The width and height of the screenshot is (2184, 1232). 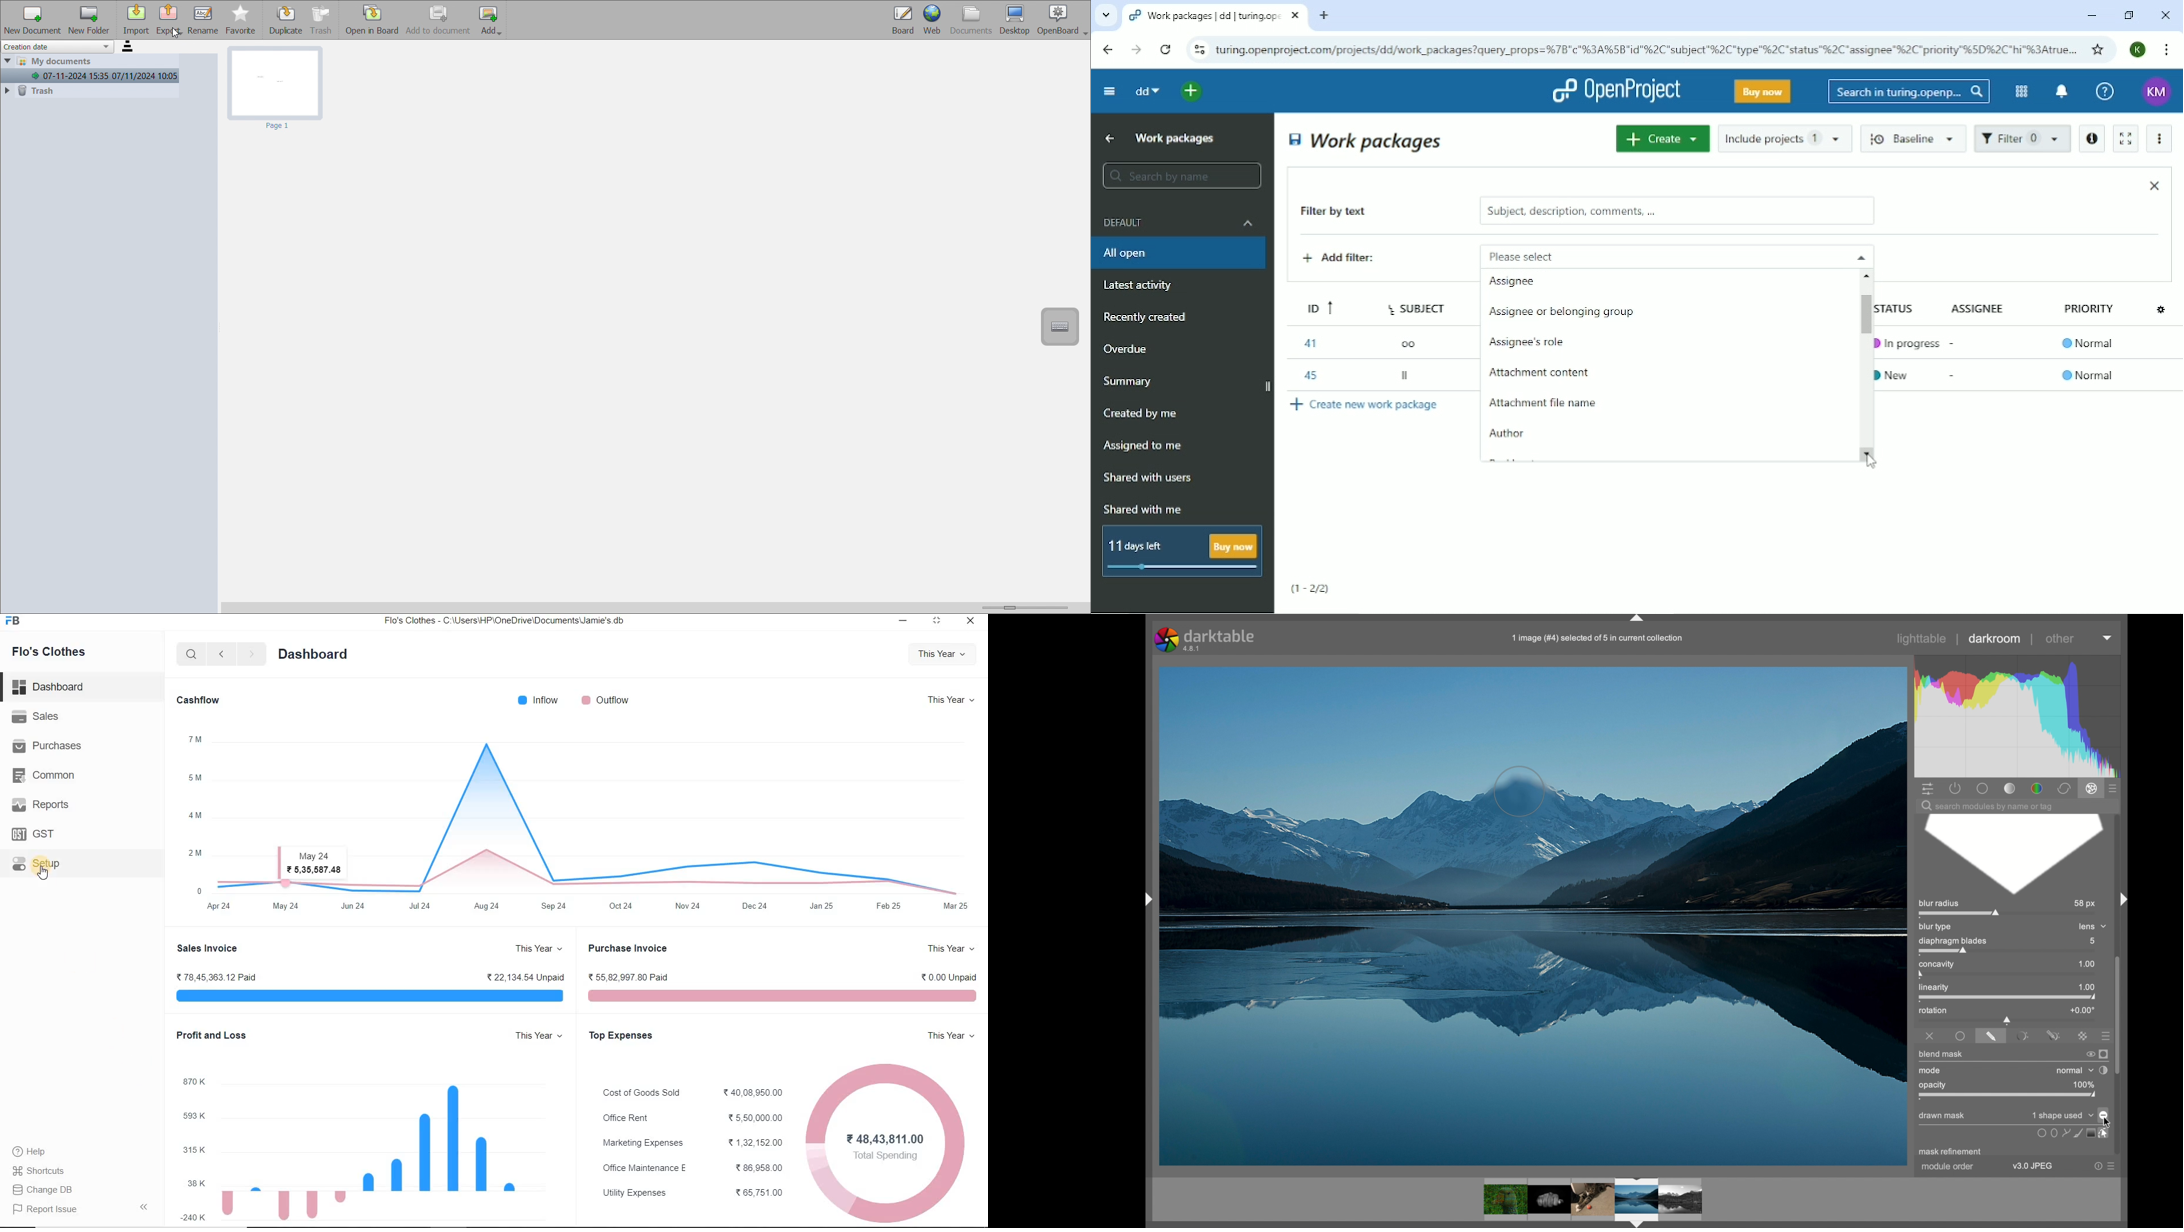 I want to click on oo, so click(x=1414, y=342).